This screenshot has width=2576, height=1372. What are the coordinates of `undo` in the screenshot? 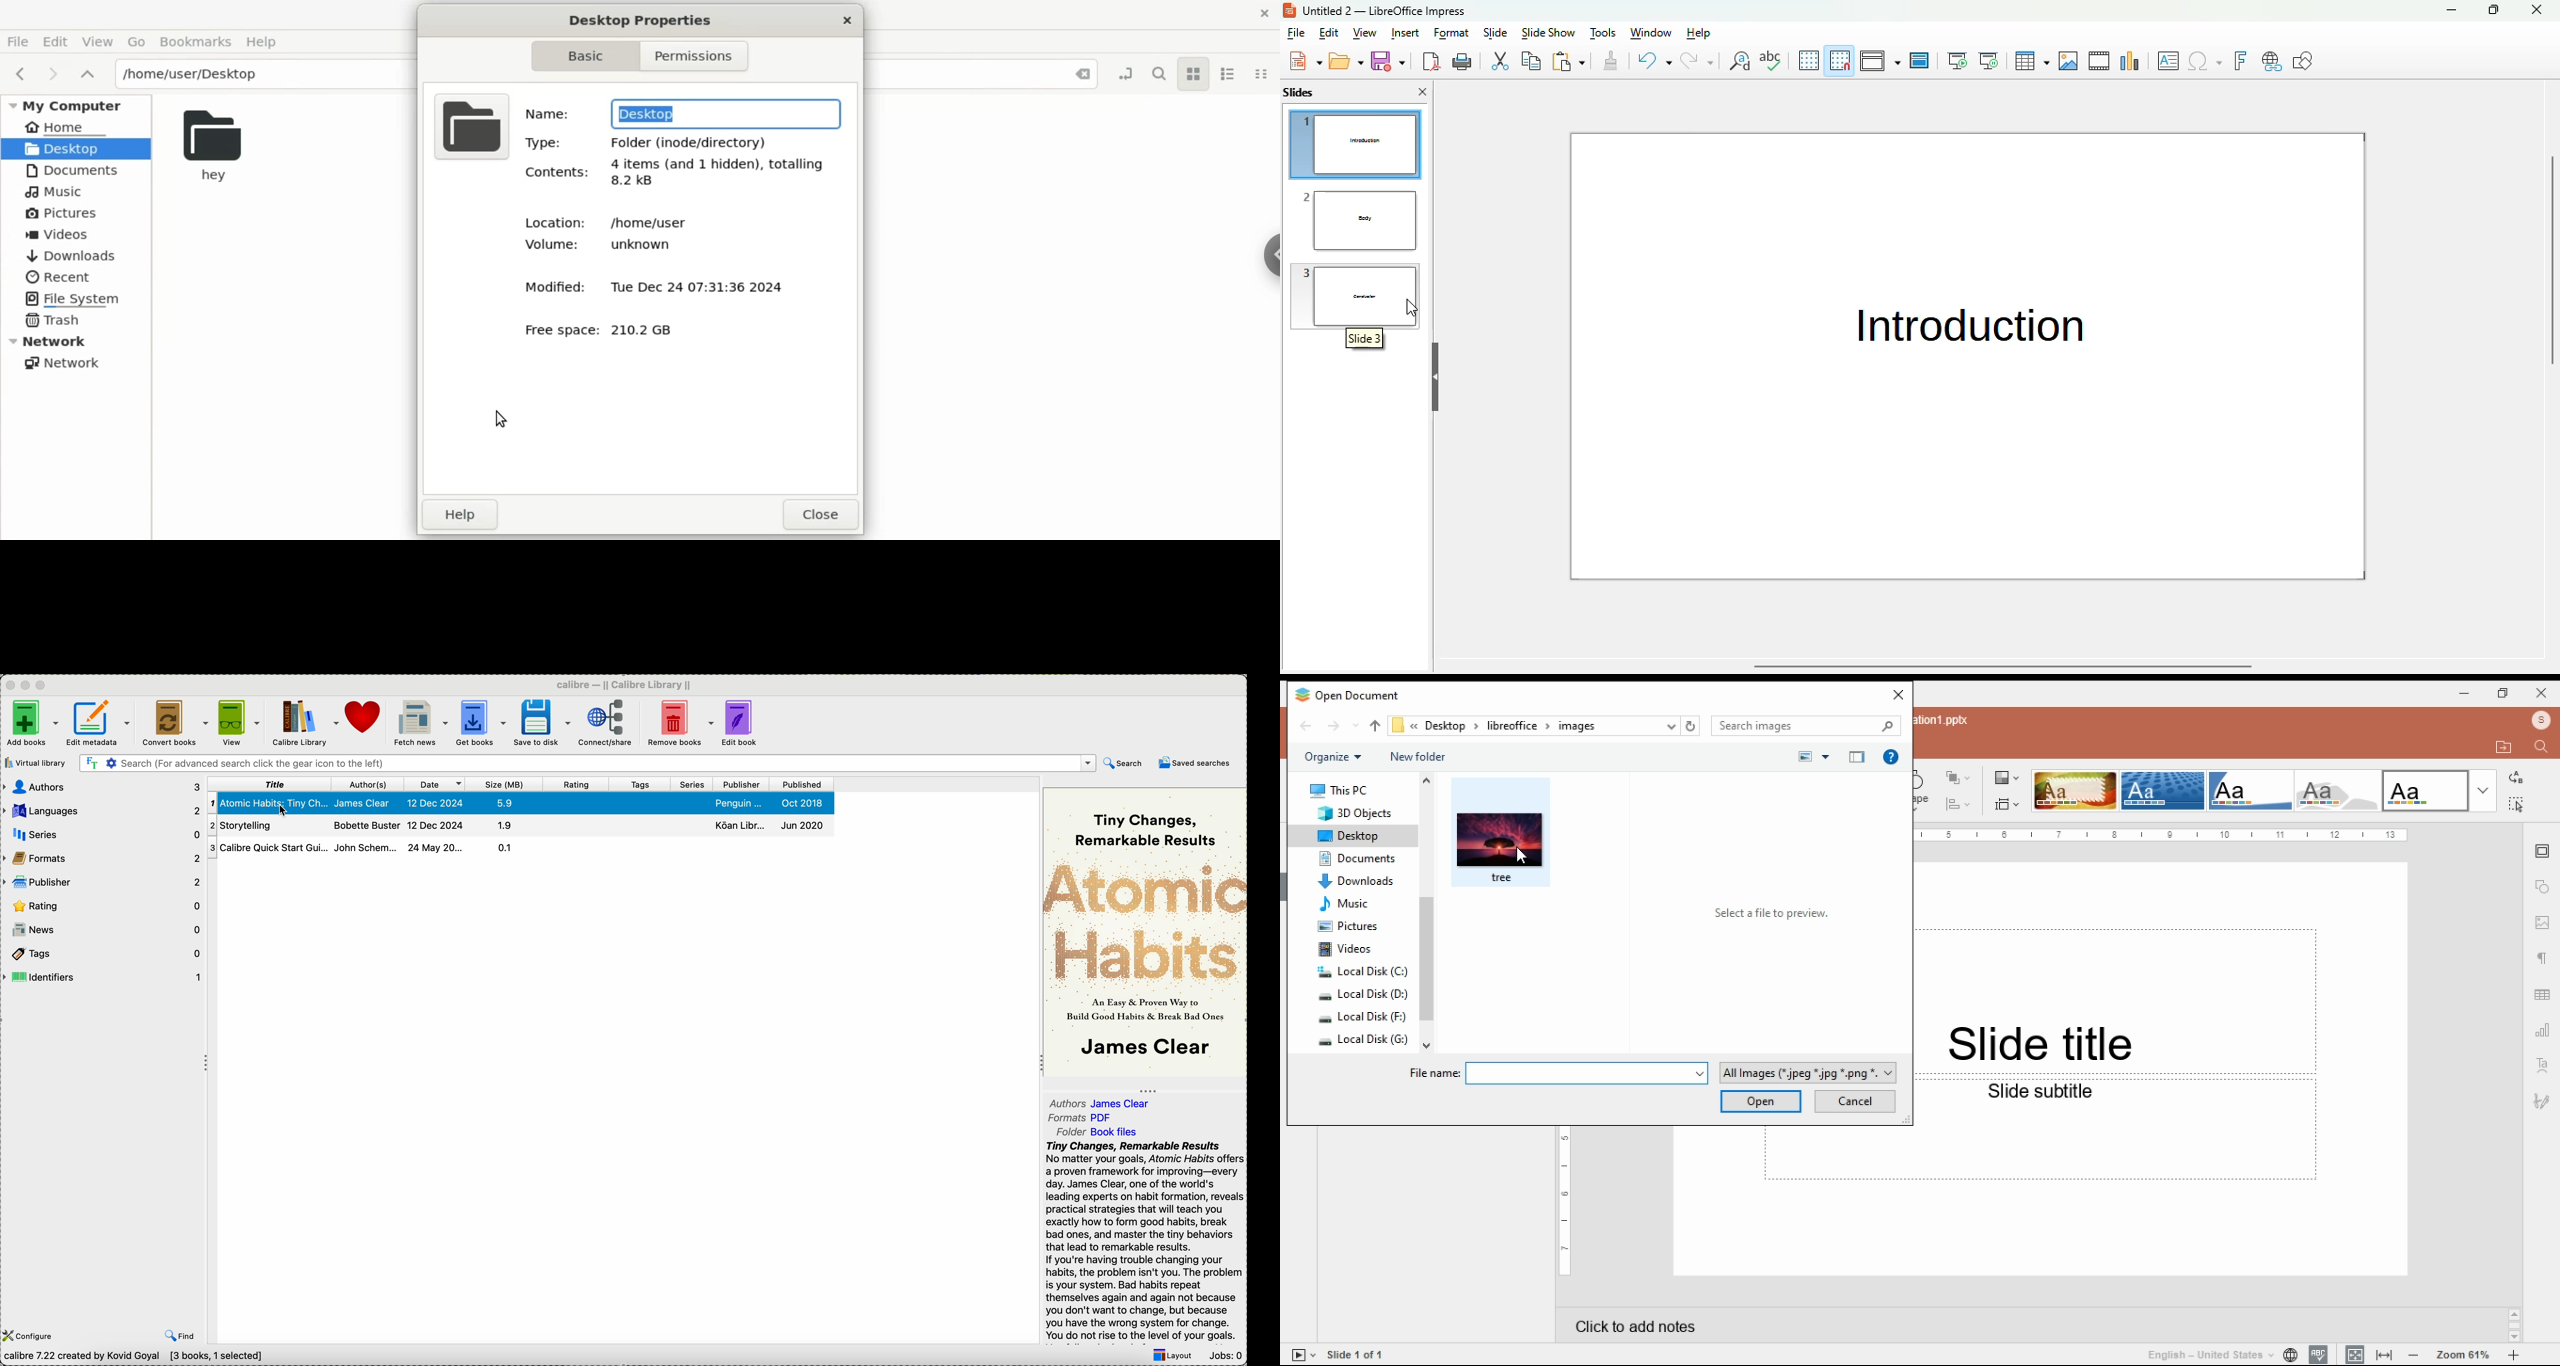 It's located at (1653, 60).